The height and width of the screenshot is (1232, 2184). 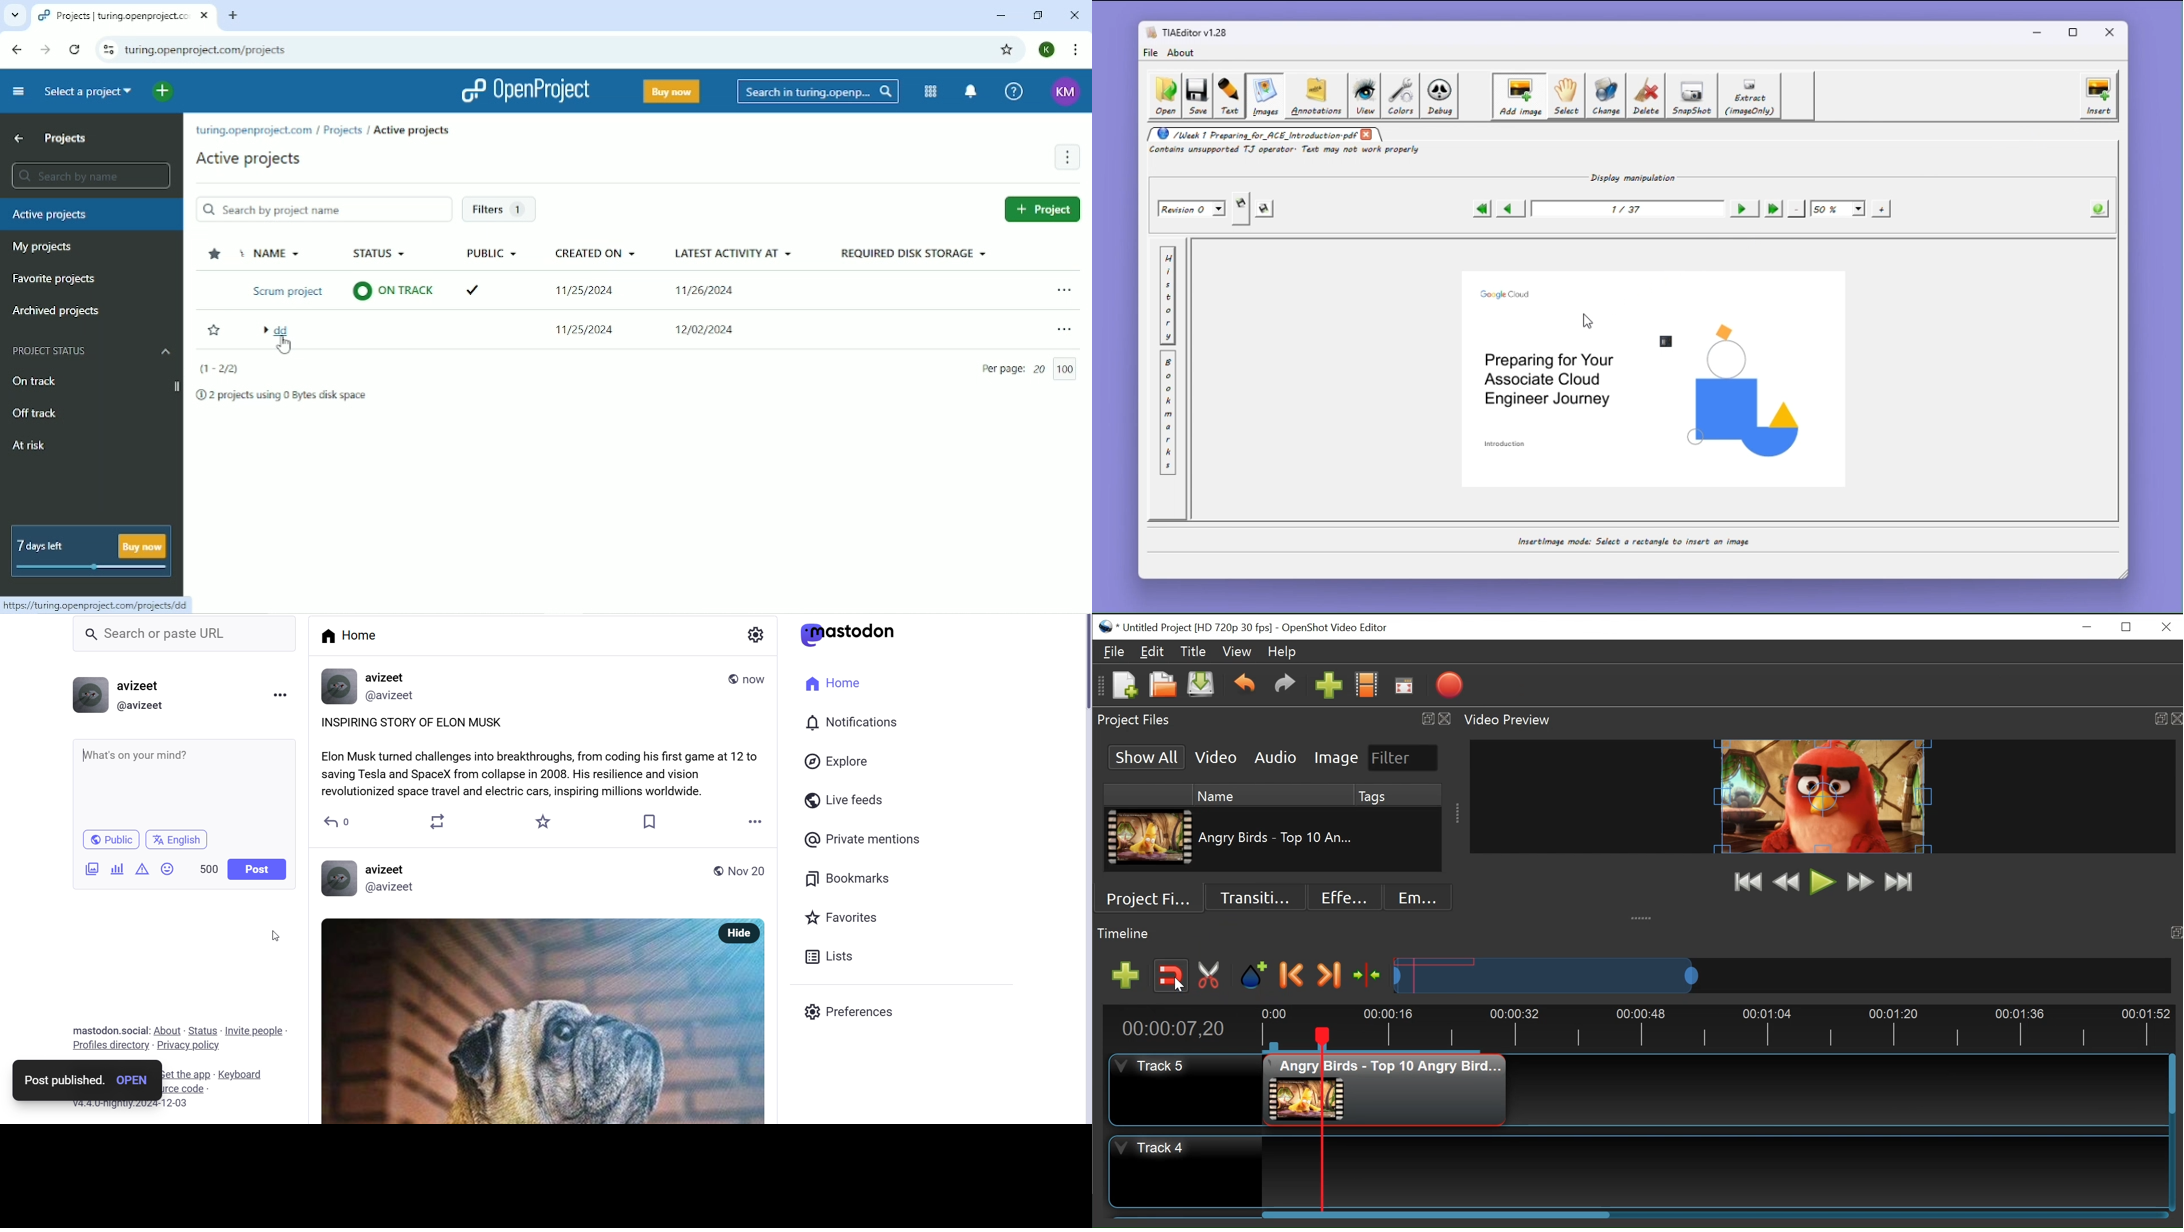 What do you see at coordinates (1186, 1170) in the screenshot?
I see `Track Header` at bounding box center [1186, 1170].